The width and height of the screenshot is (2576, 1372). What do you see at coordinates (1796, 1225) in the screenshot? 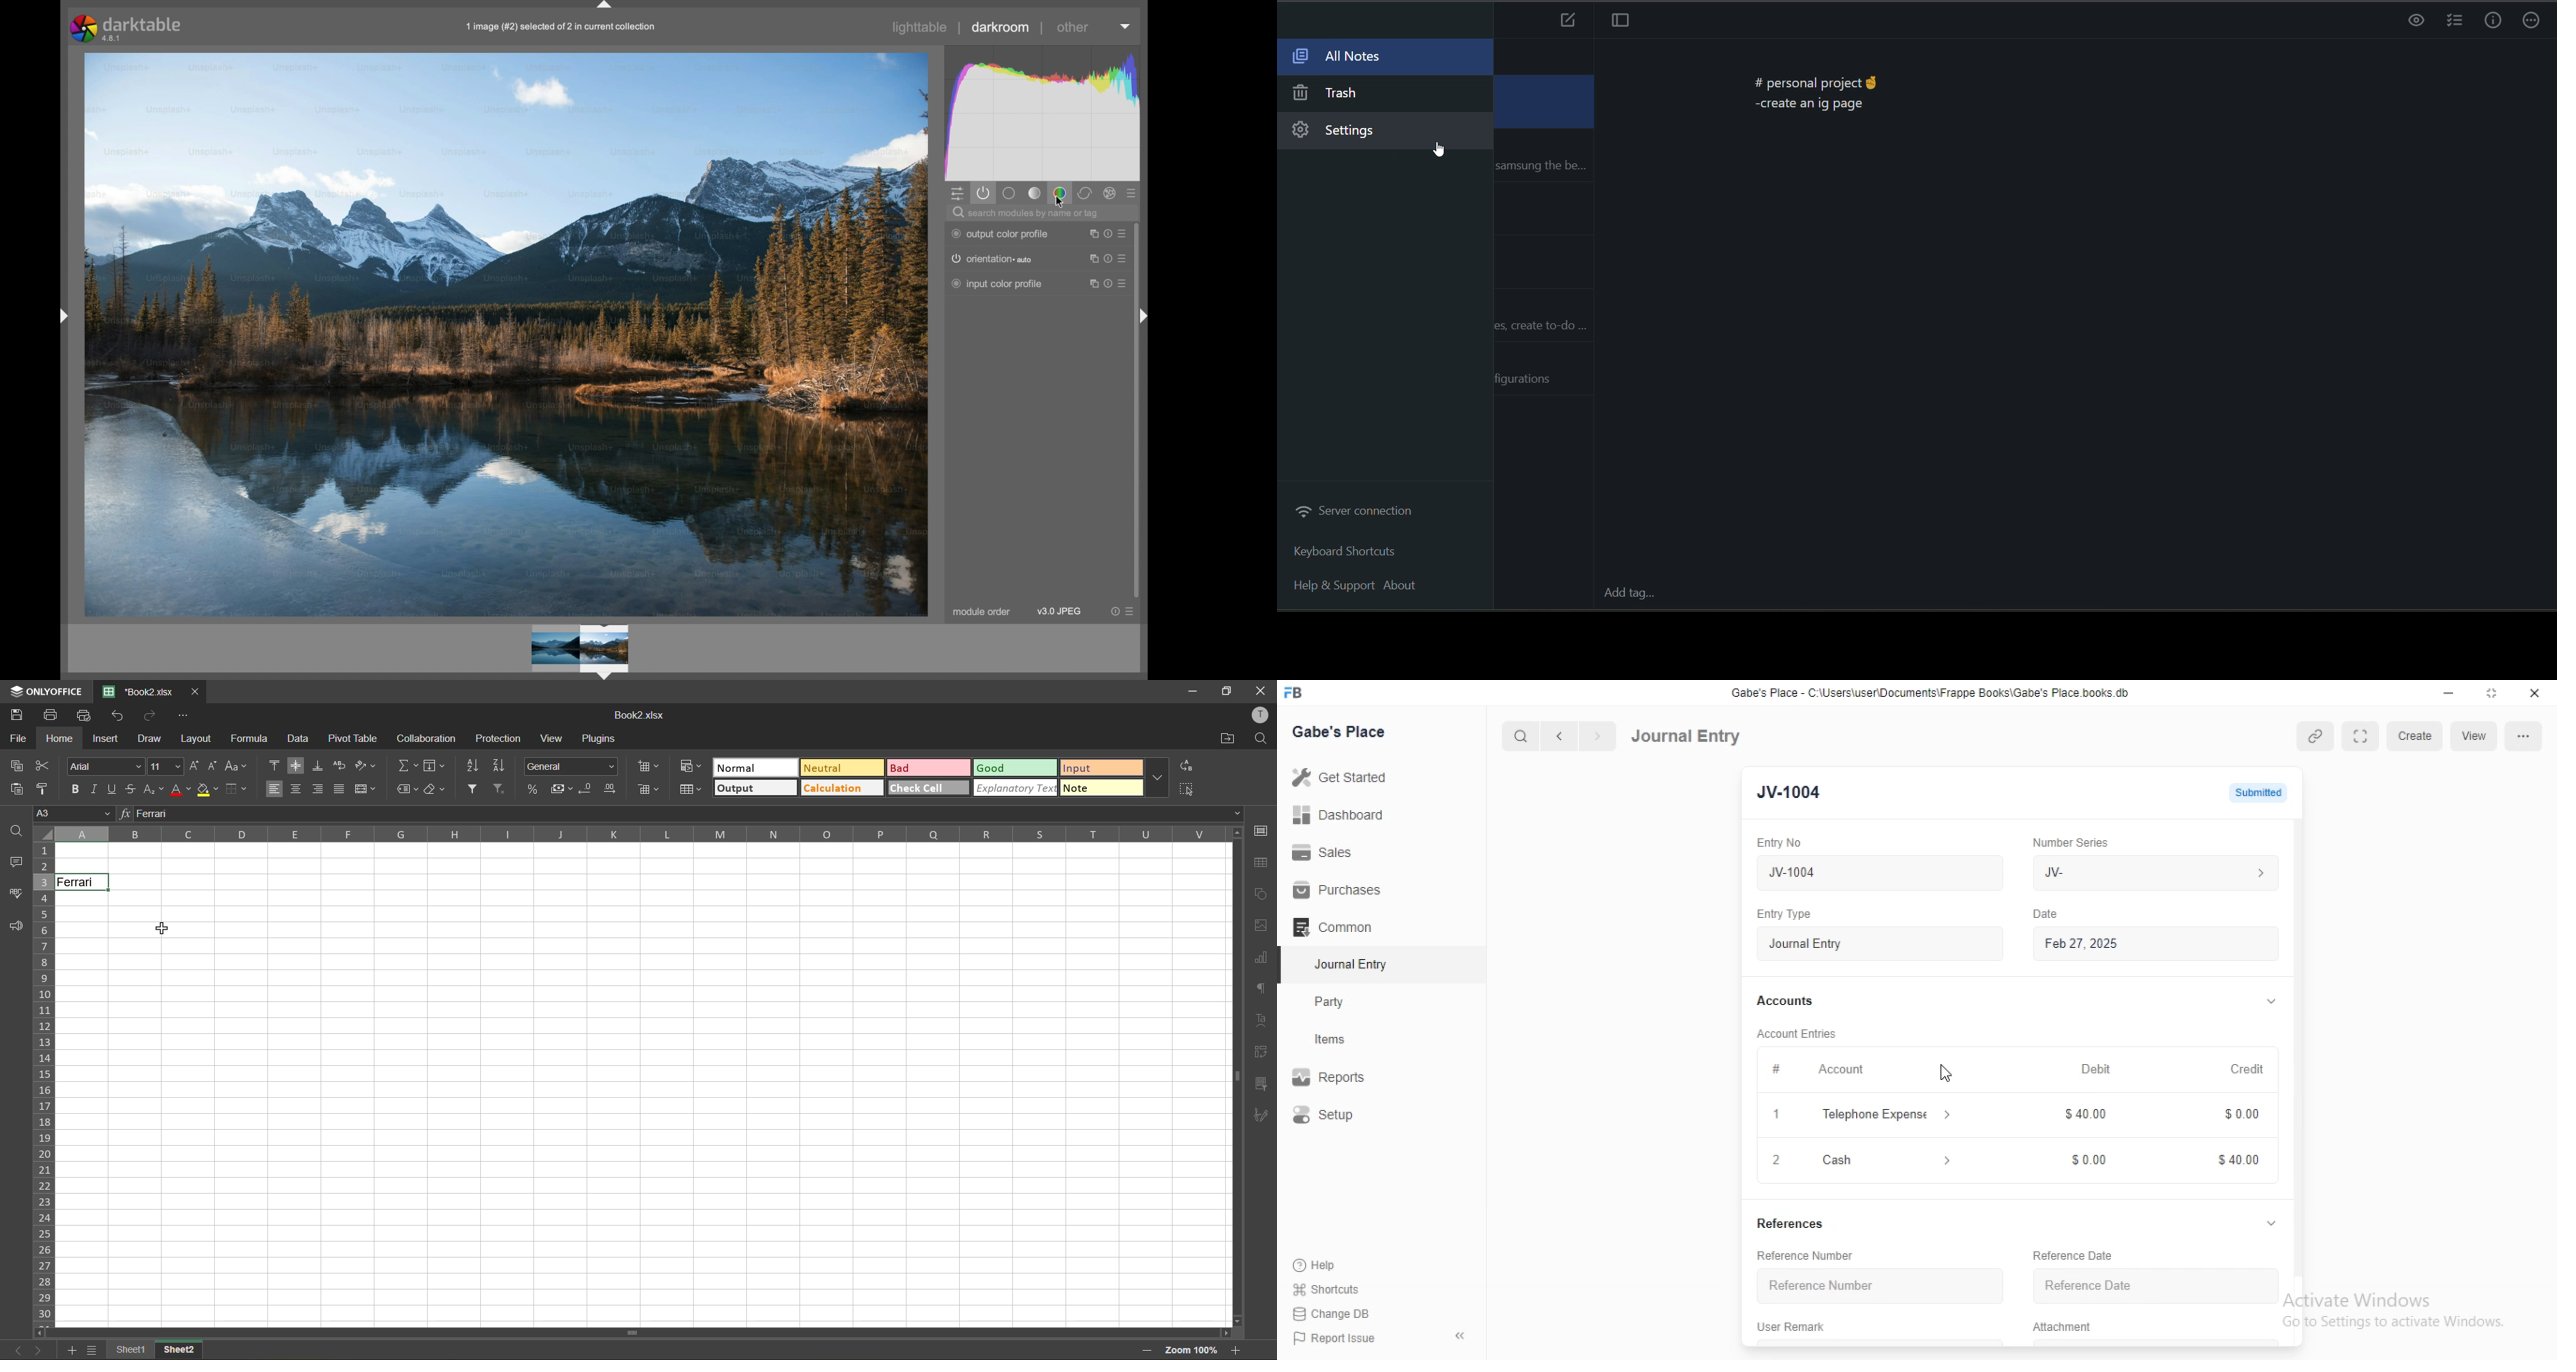
I see `References` at bounding box center [1796, 1225].